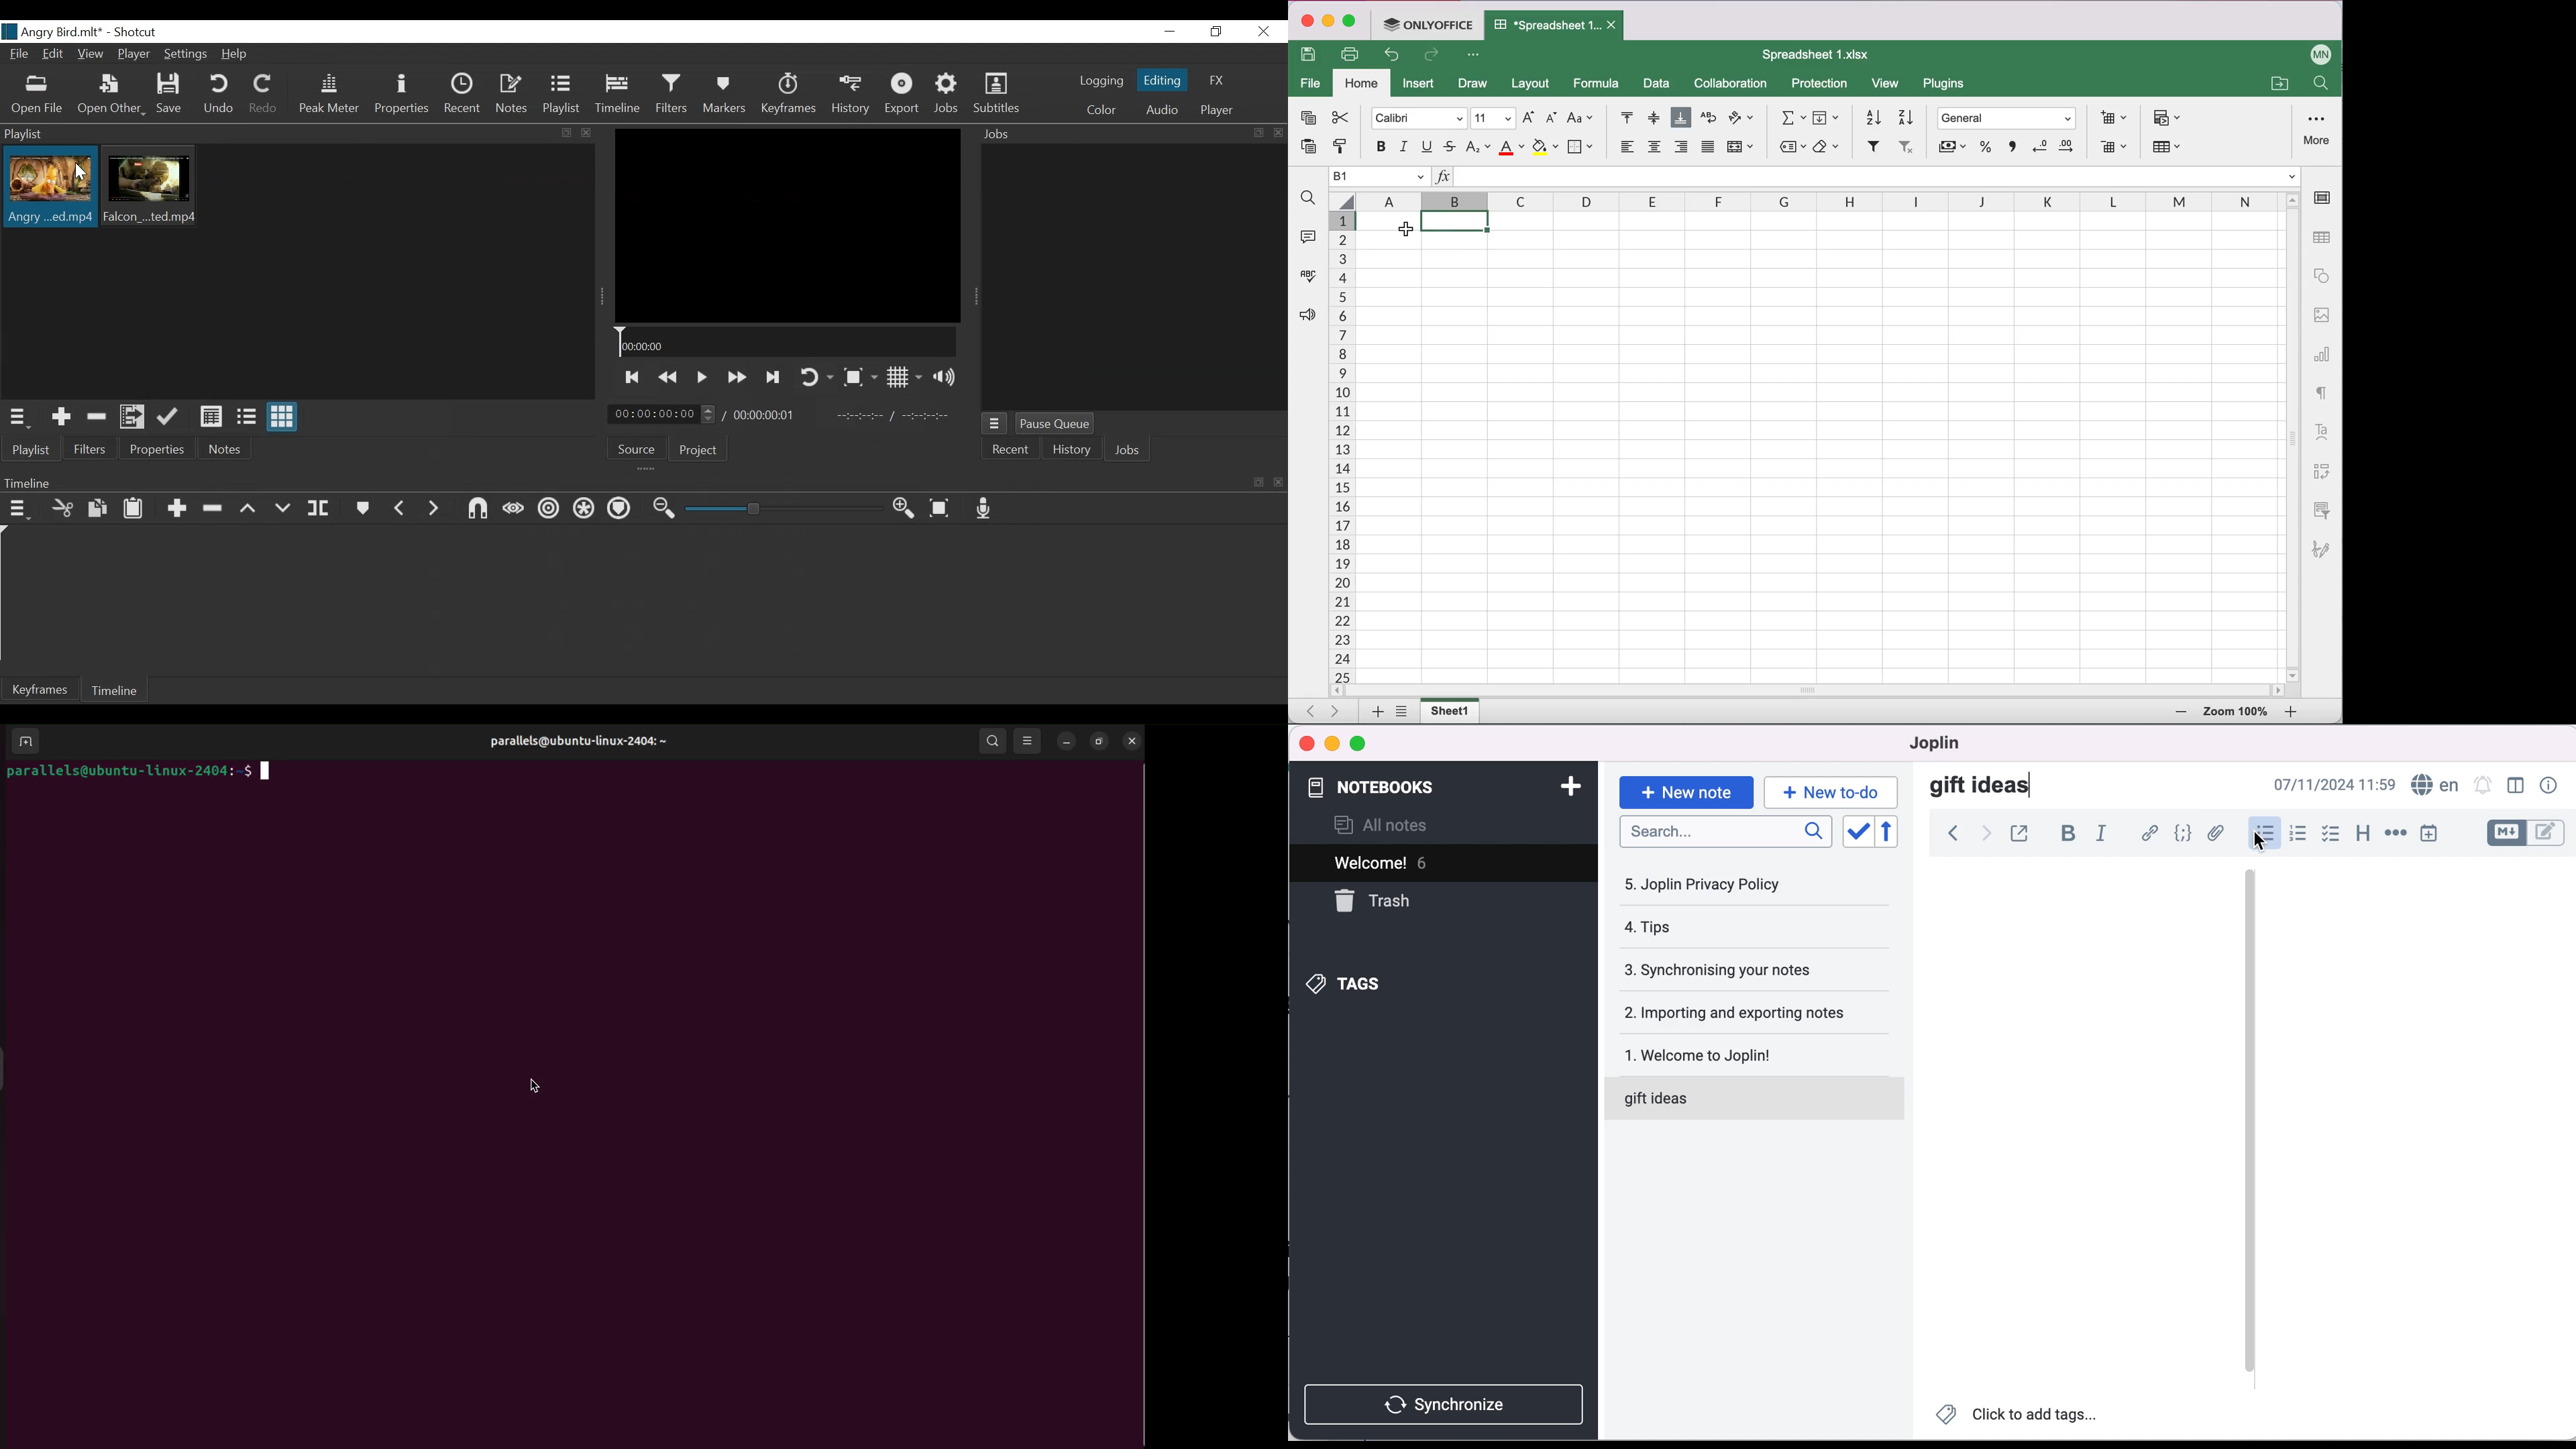 This screenshot has height=1456, width=2576. Describe the element at coordinates (769, 417) in the screenshot. I see `Total Duration` at that location.